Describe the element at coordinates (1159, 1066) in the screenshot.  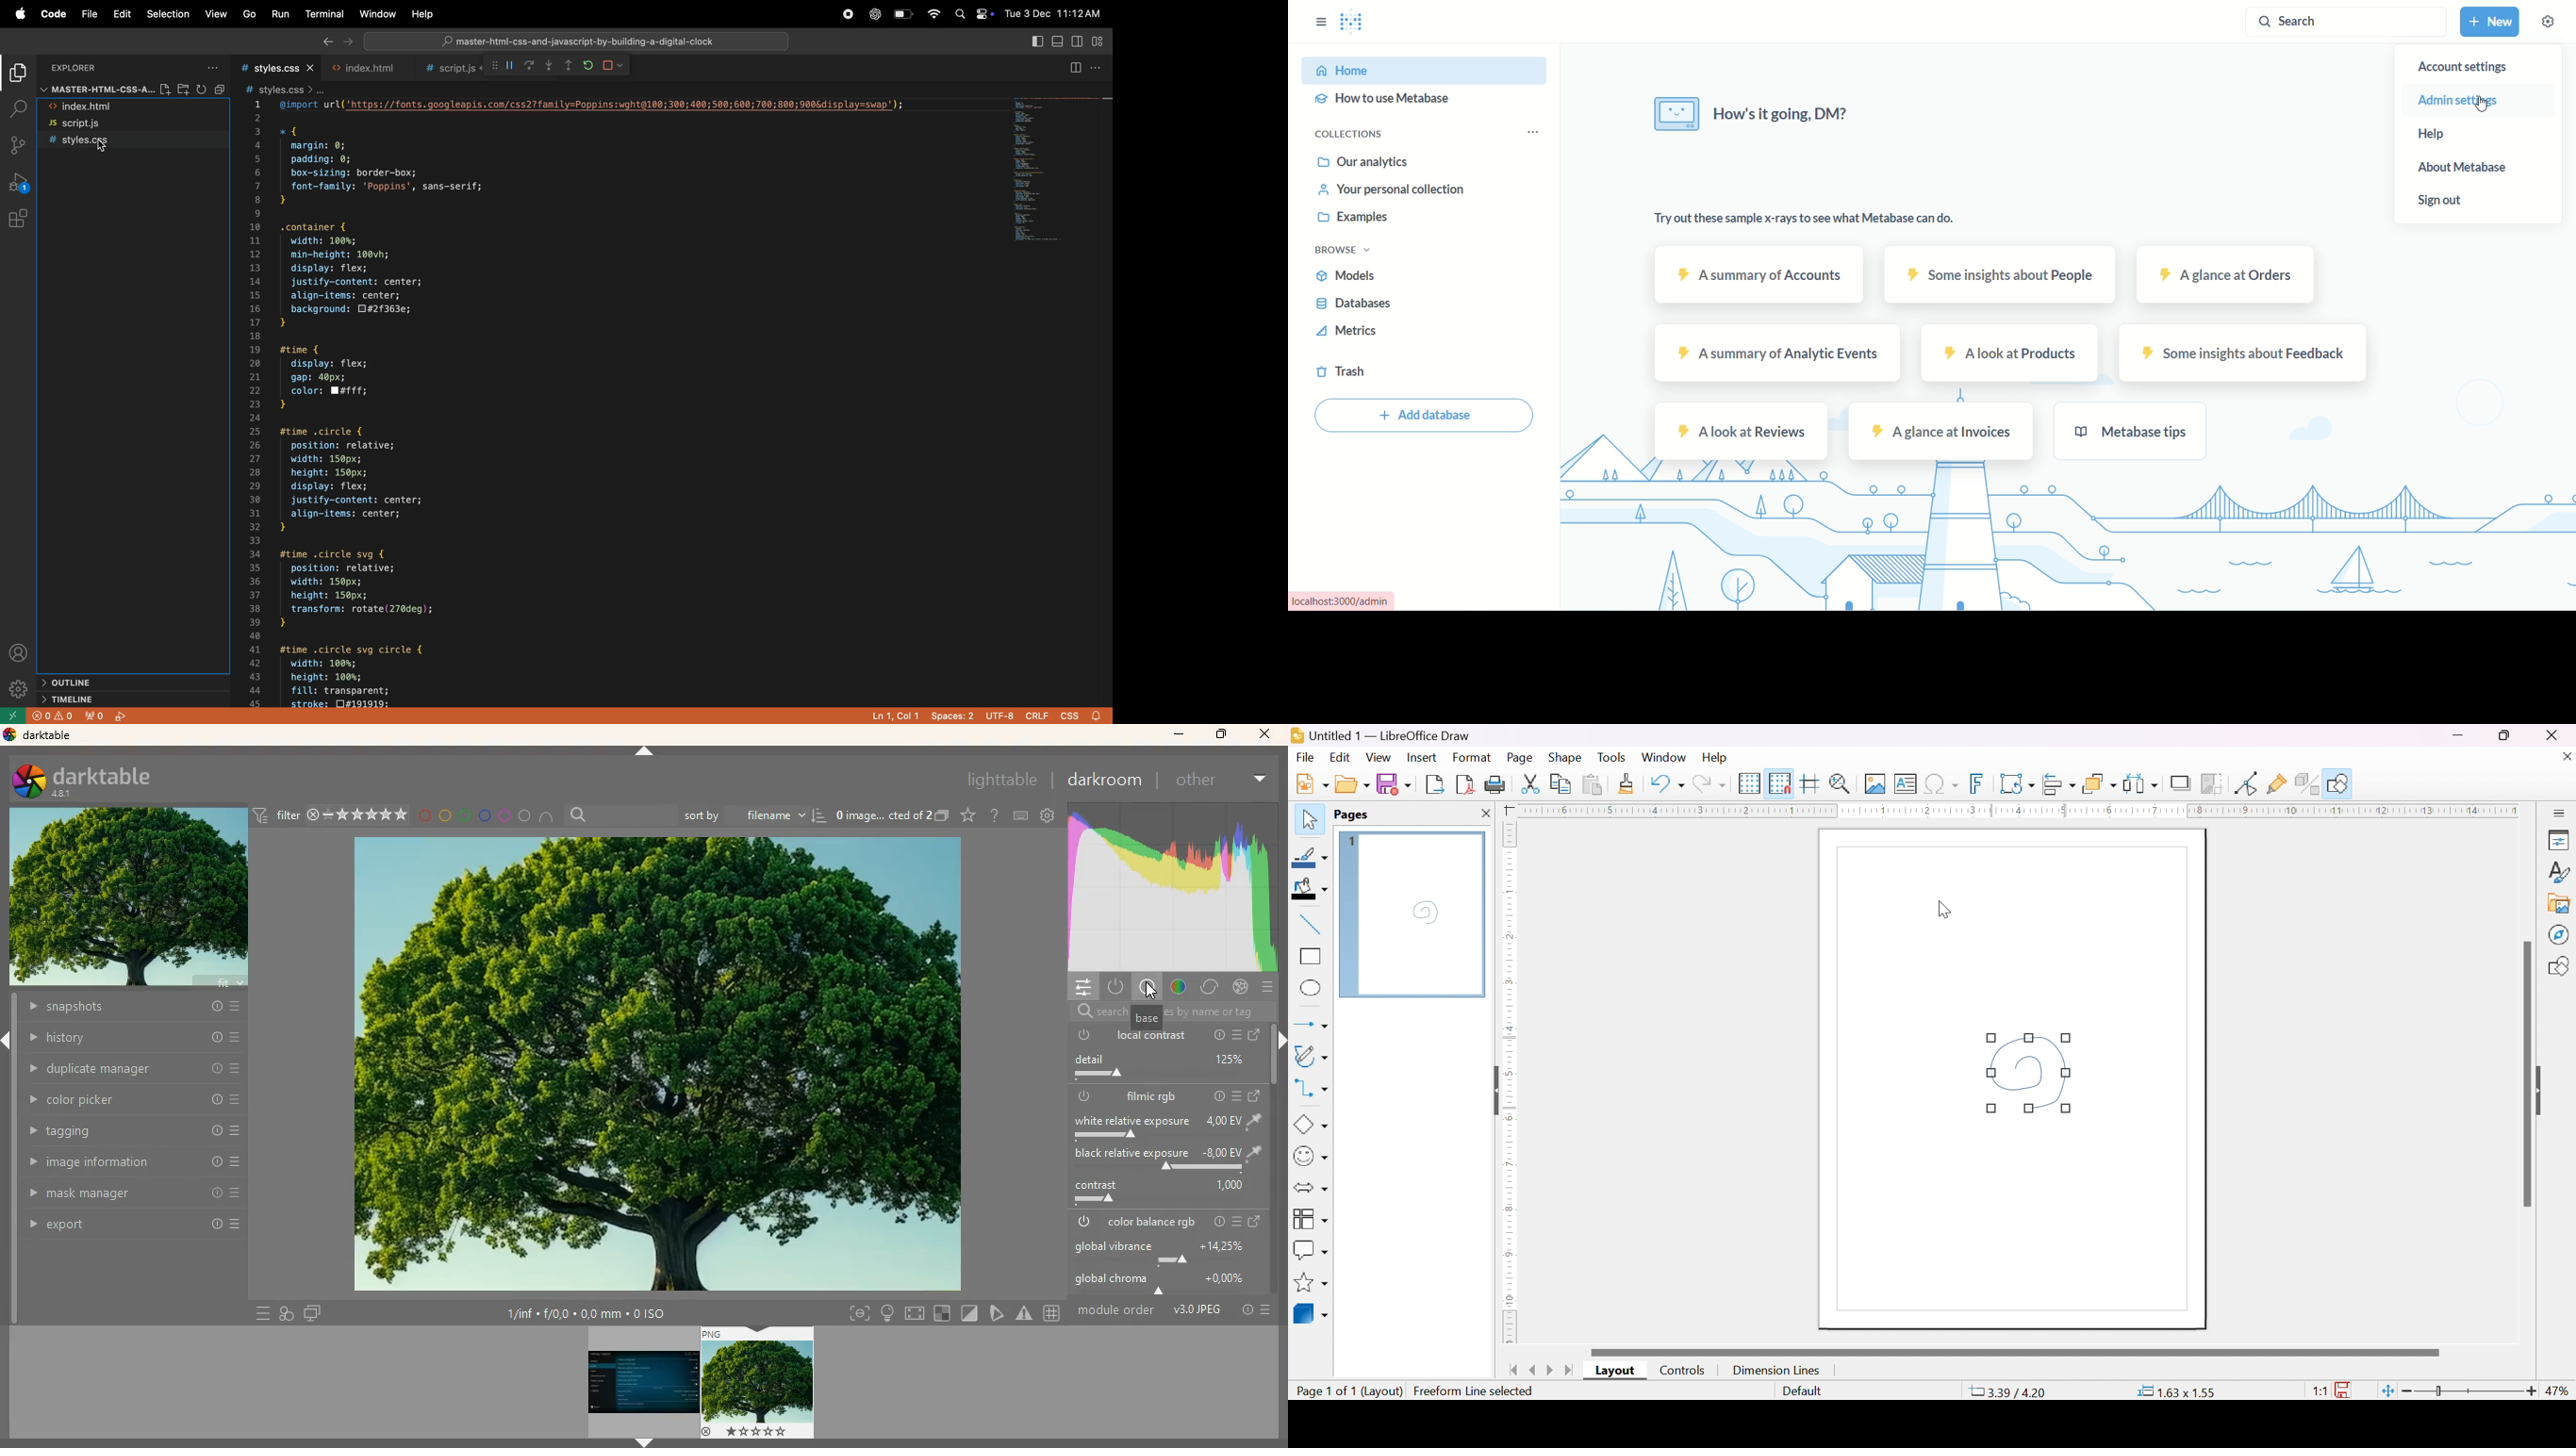
I see `detail` at that location.